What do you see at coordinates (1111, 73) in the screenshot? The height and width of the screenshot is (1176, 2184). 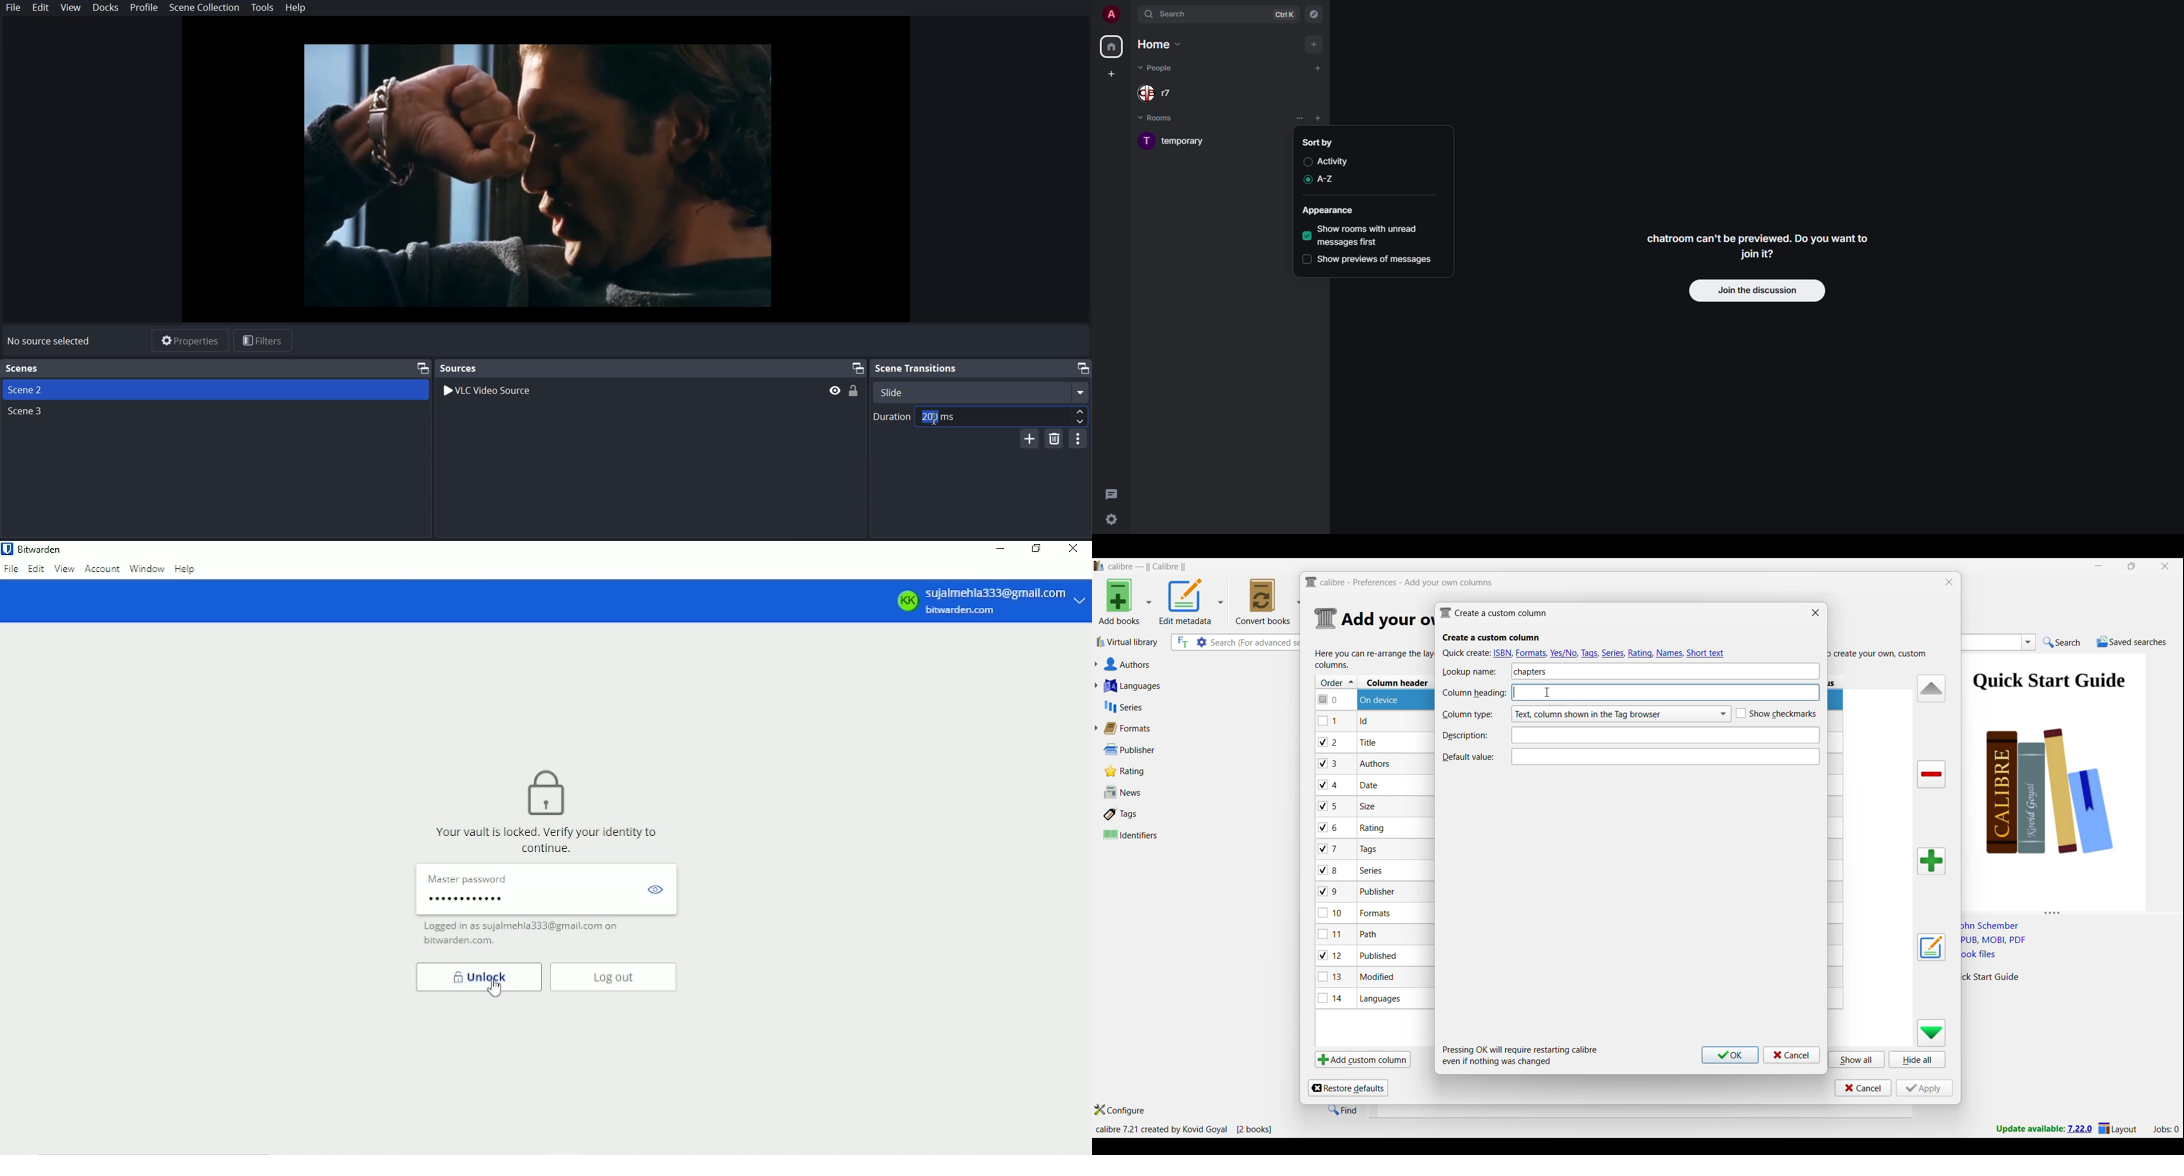 I see `create space` at bounding box center [1111, 73].